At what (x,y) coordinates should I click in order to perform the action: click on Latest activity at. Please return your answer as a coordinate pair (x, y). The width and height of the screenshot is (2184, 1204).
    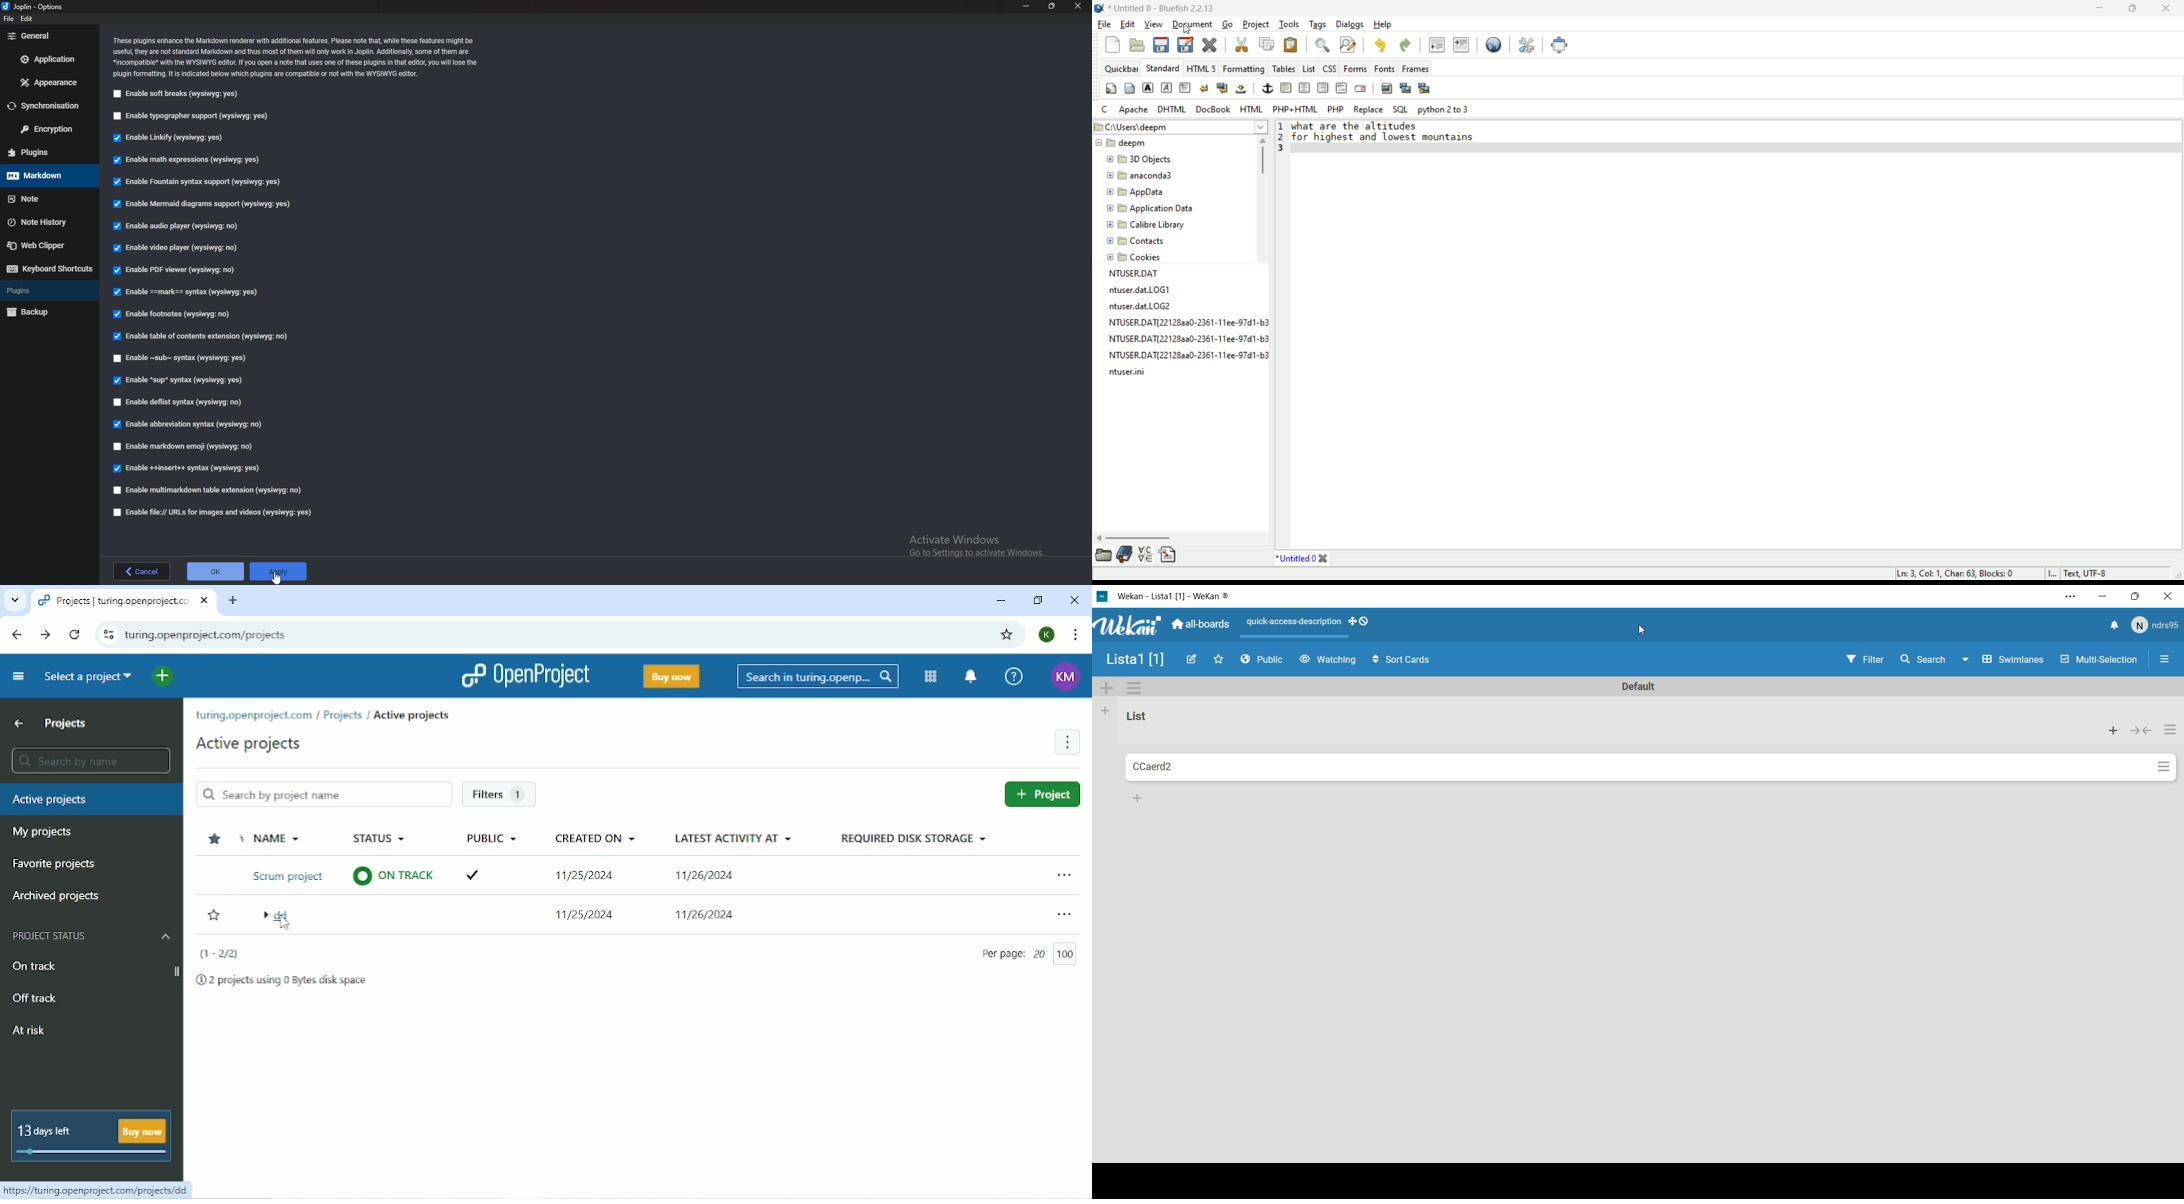
    Looking at the image, I should click on (735, 837).